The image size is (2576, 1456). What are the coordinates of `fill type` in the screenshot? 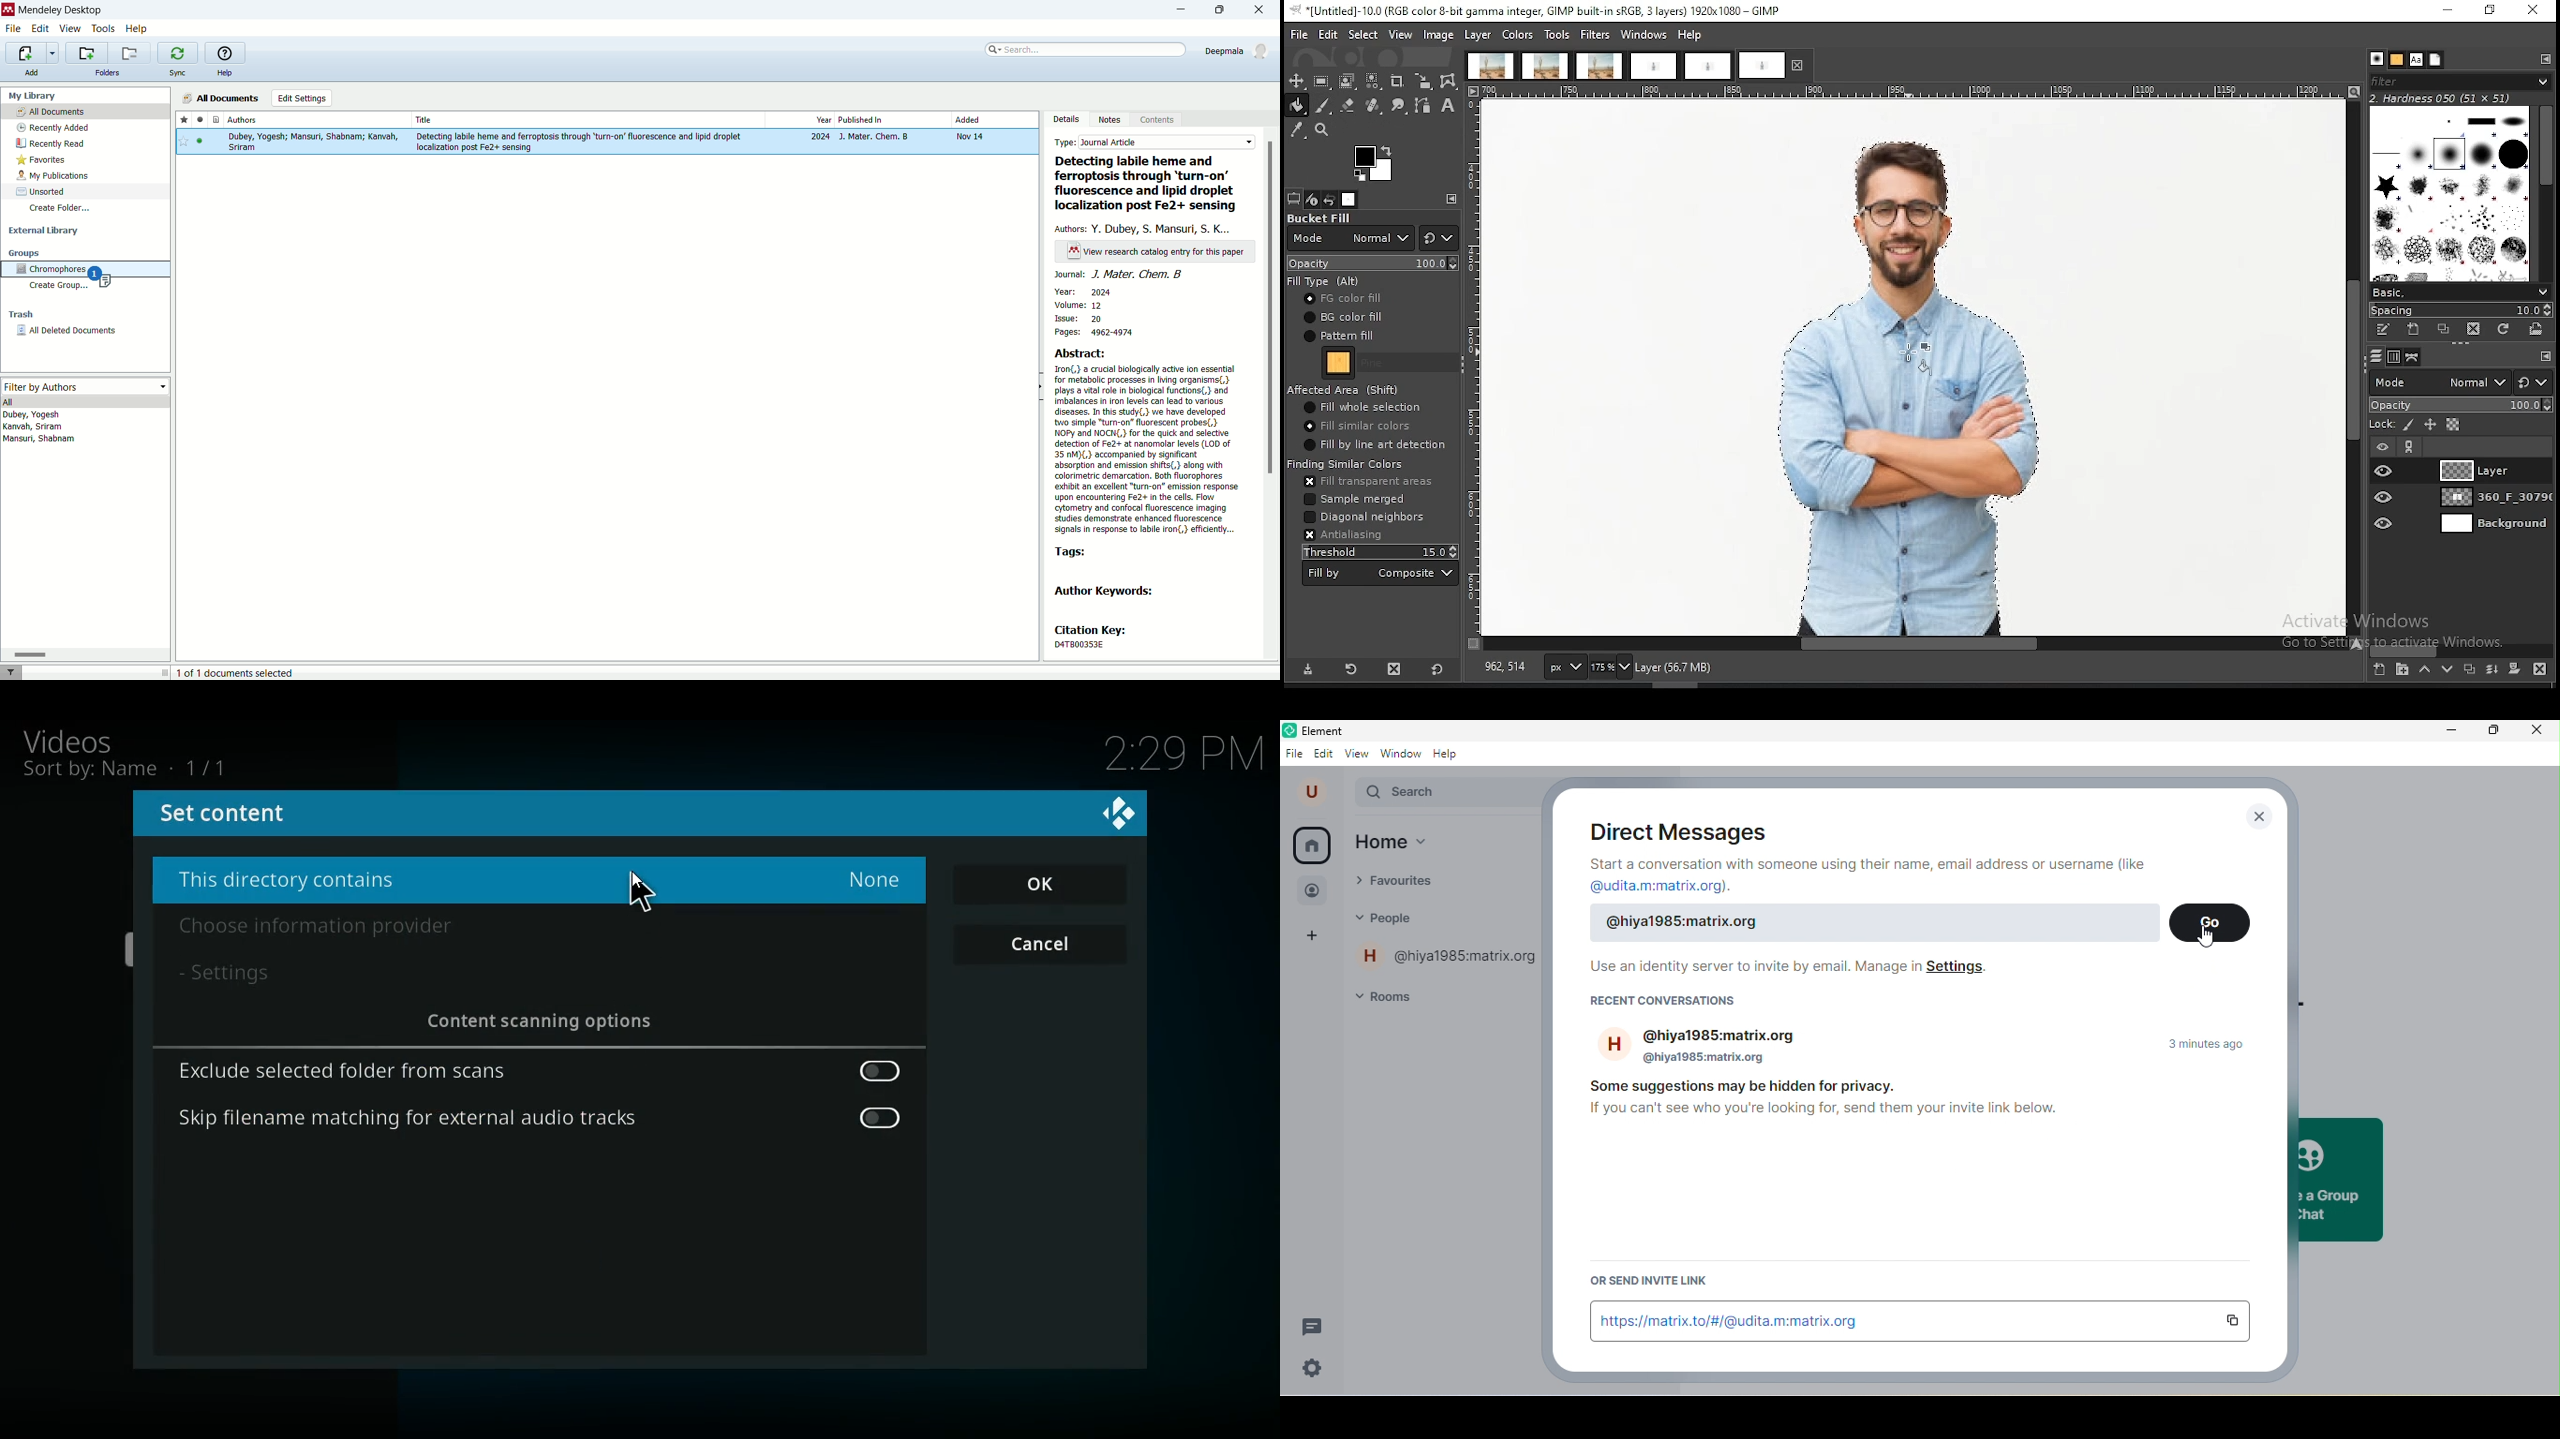 It's located at (1325, 281).